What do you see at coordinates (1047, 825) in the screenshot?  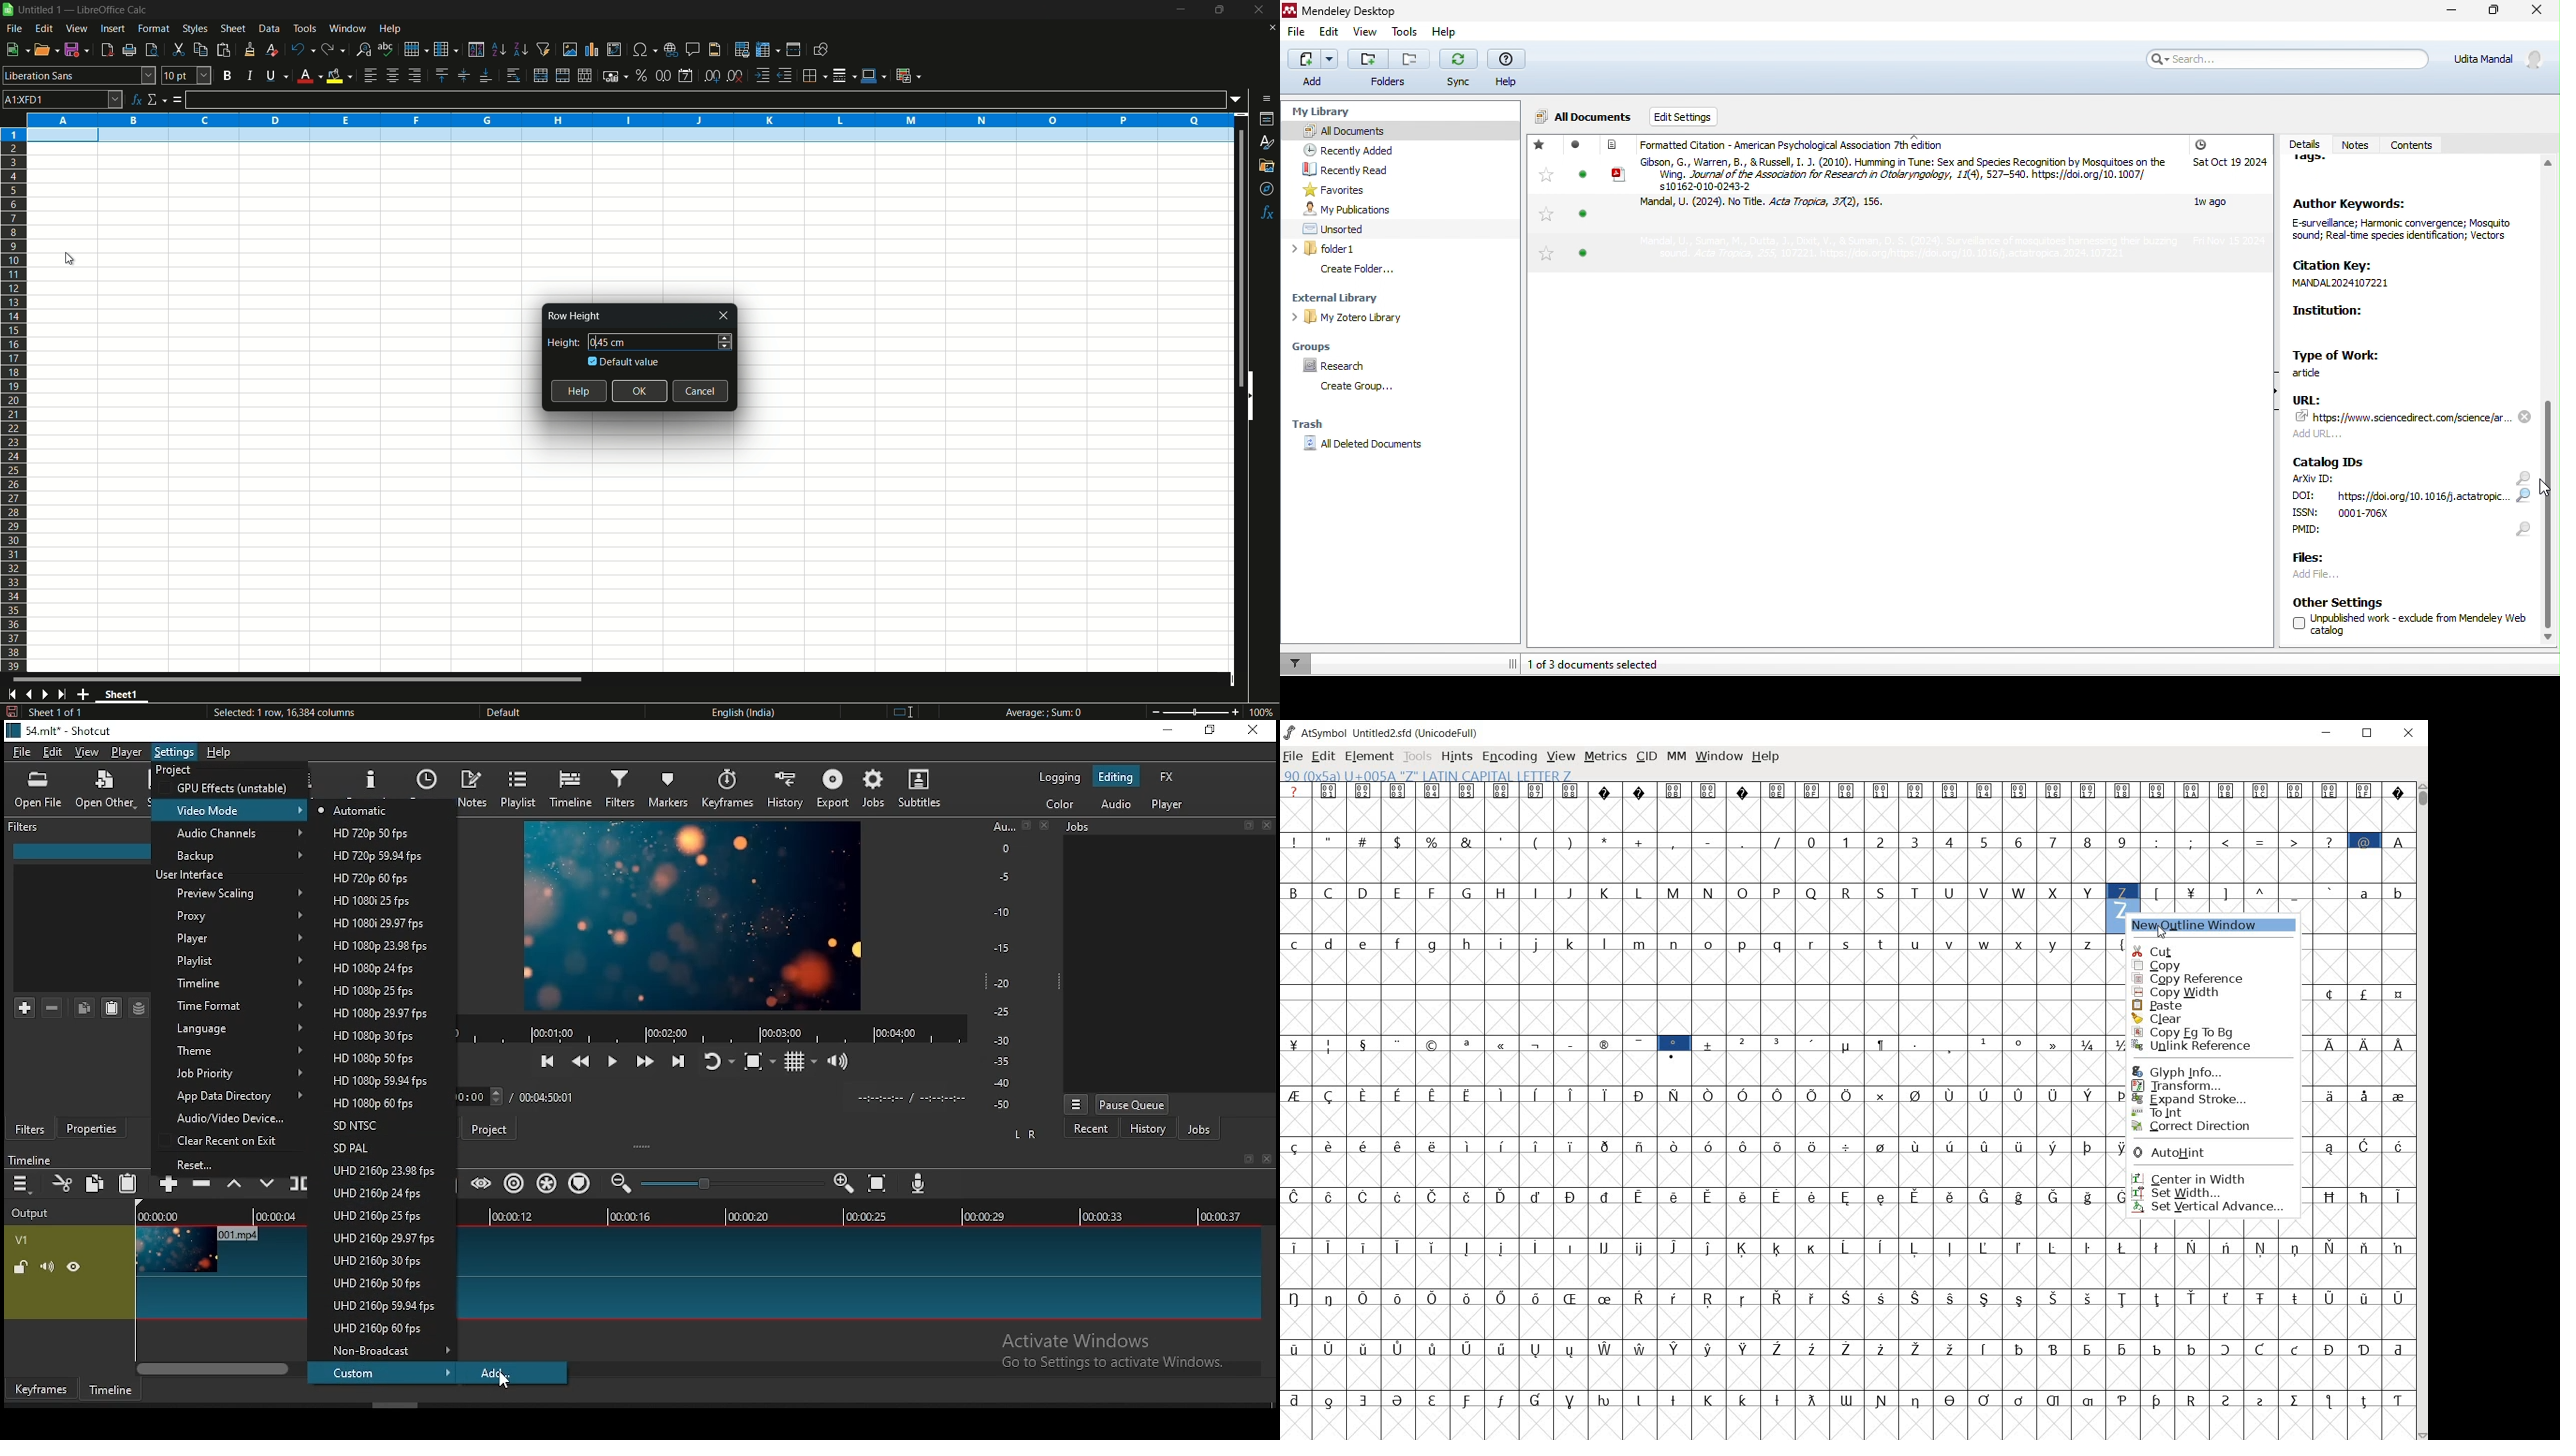 I see `close` at bounding box center [1047, 825].